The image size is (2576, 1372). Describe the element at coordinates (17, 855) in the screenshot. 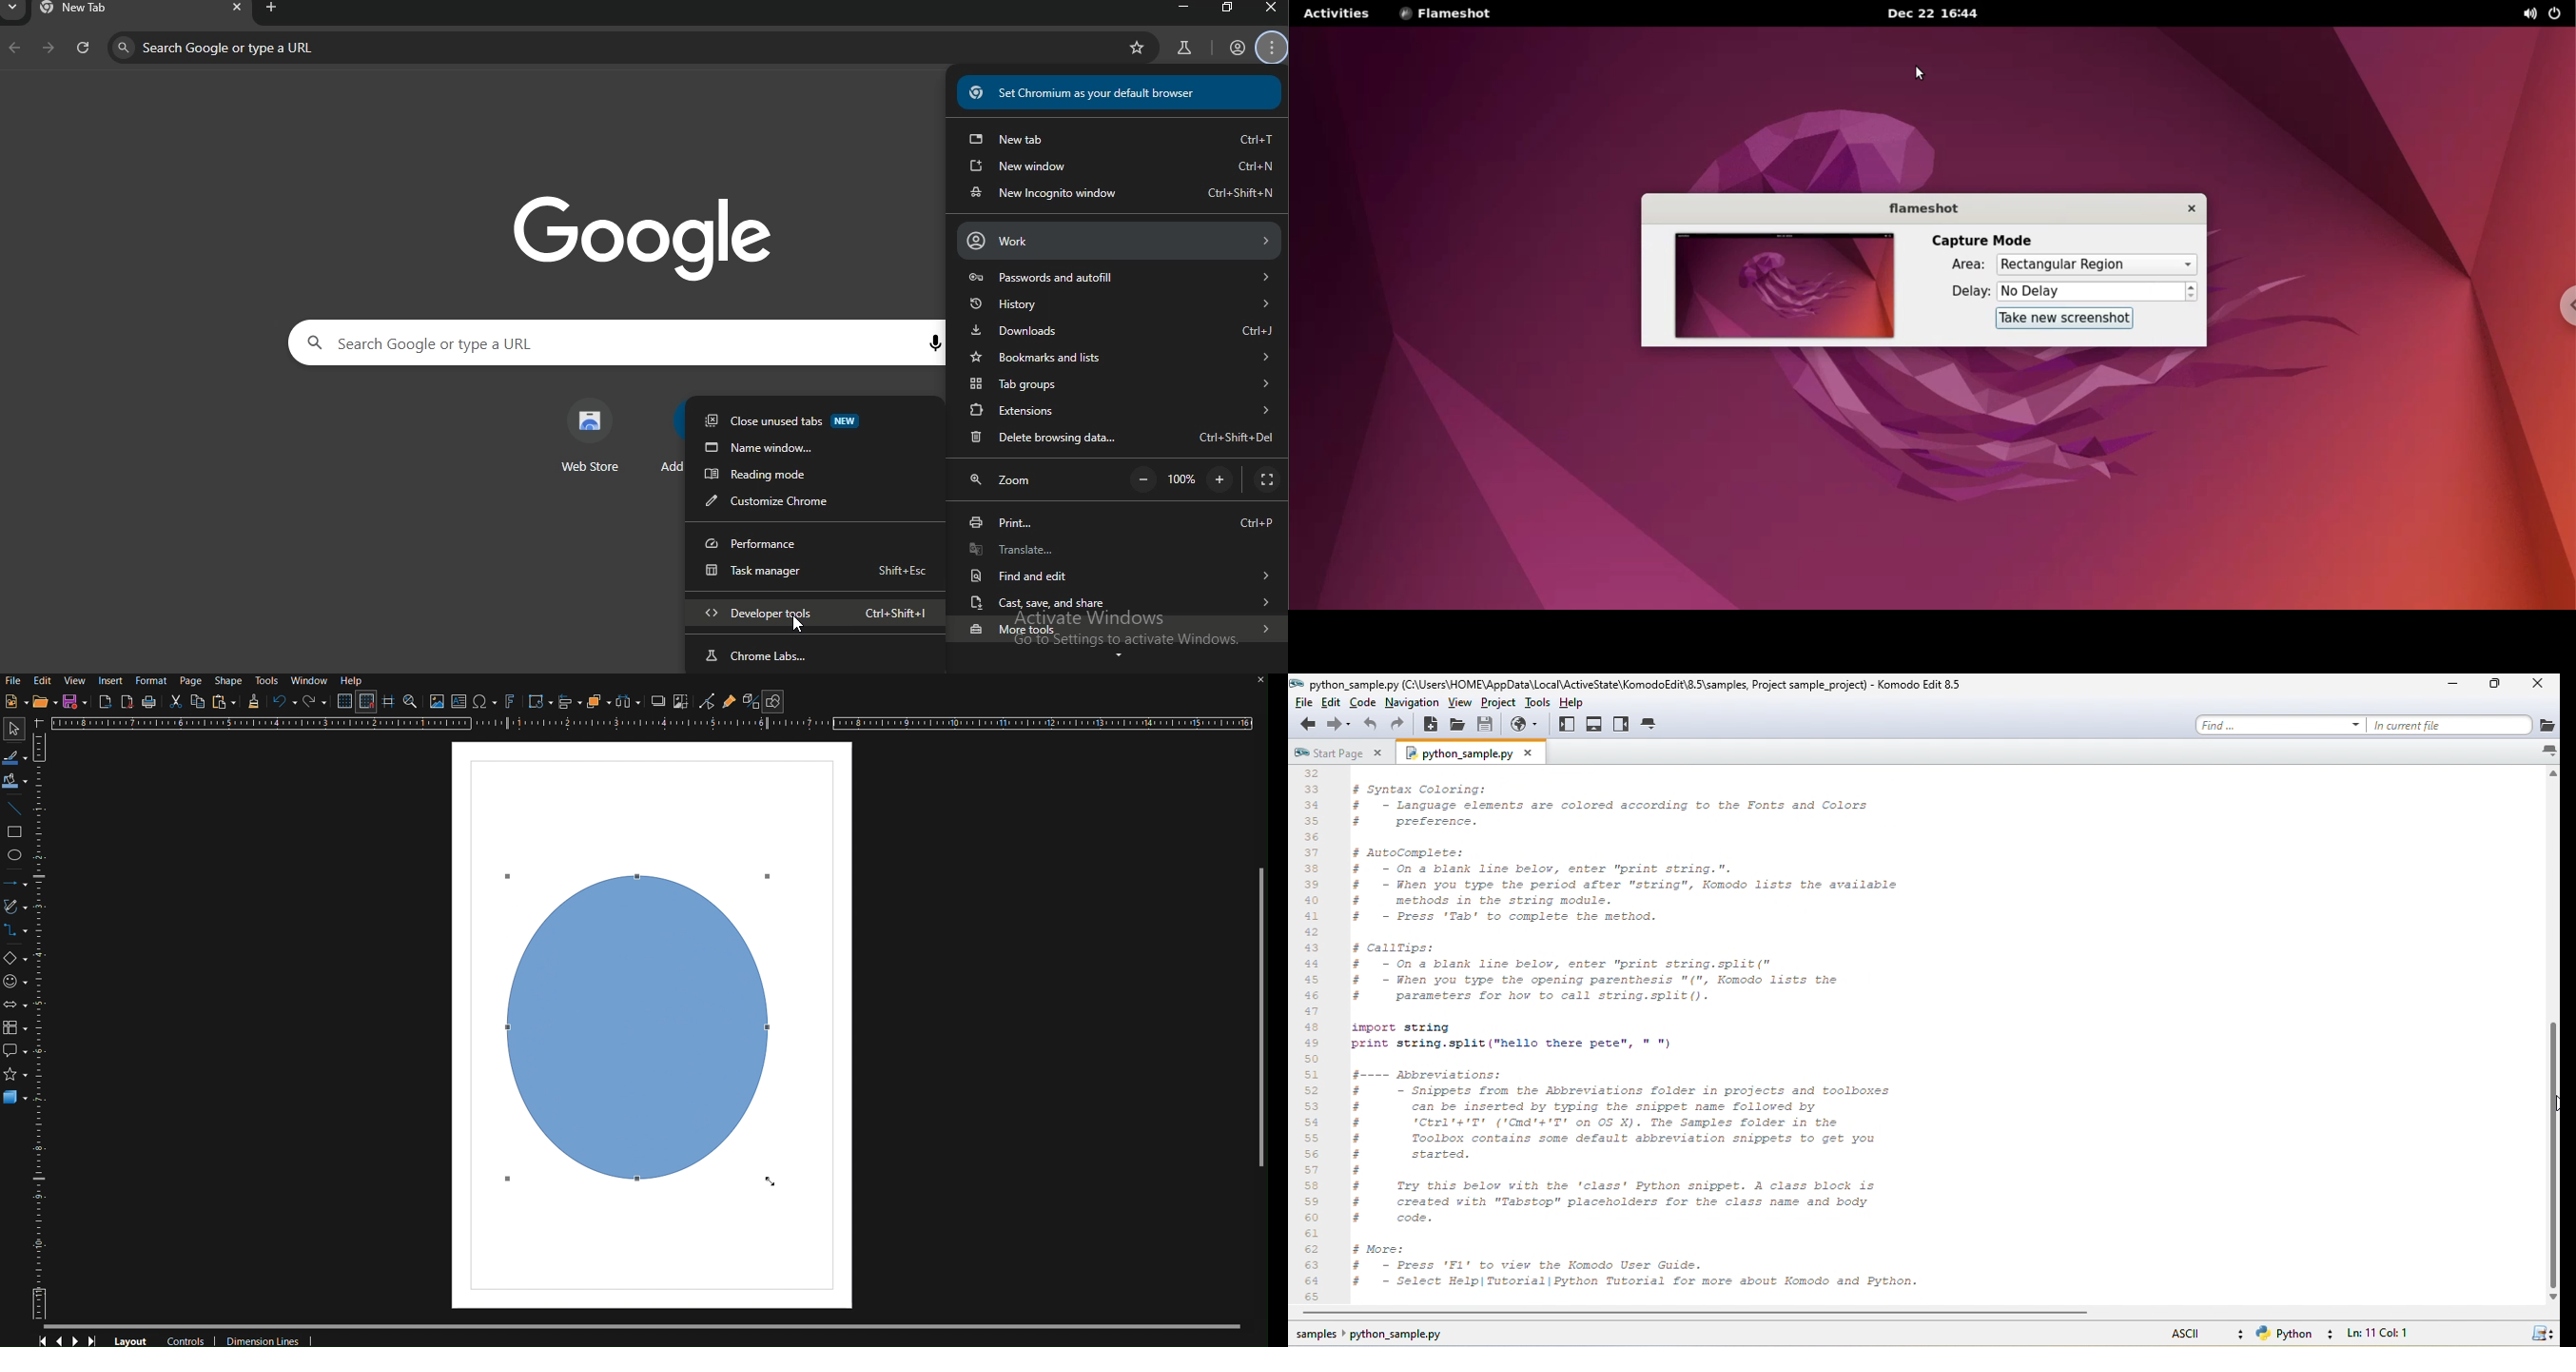

I see `Ellipse` at that location.